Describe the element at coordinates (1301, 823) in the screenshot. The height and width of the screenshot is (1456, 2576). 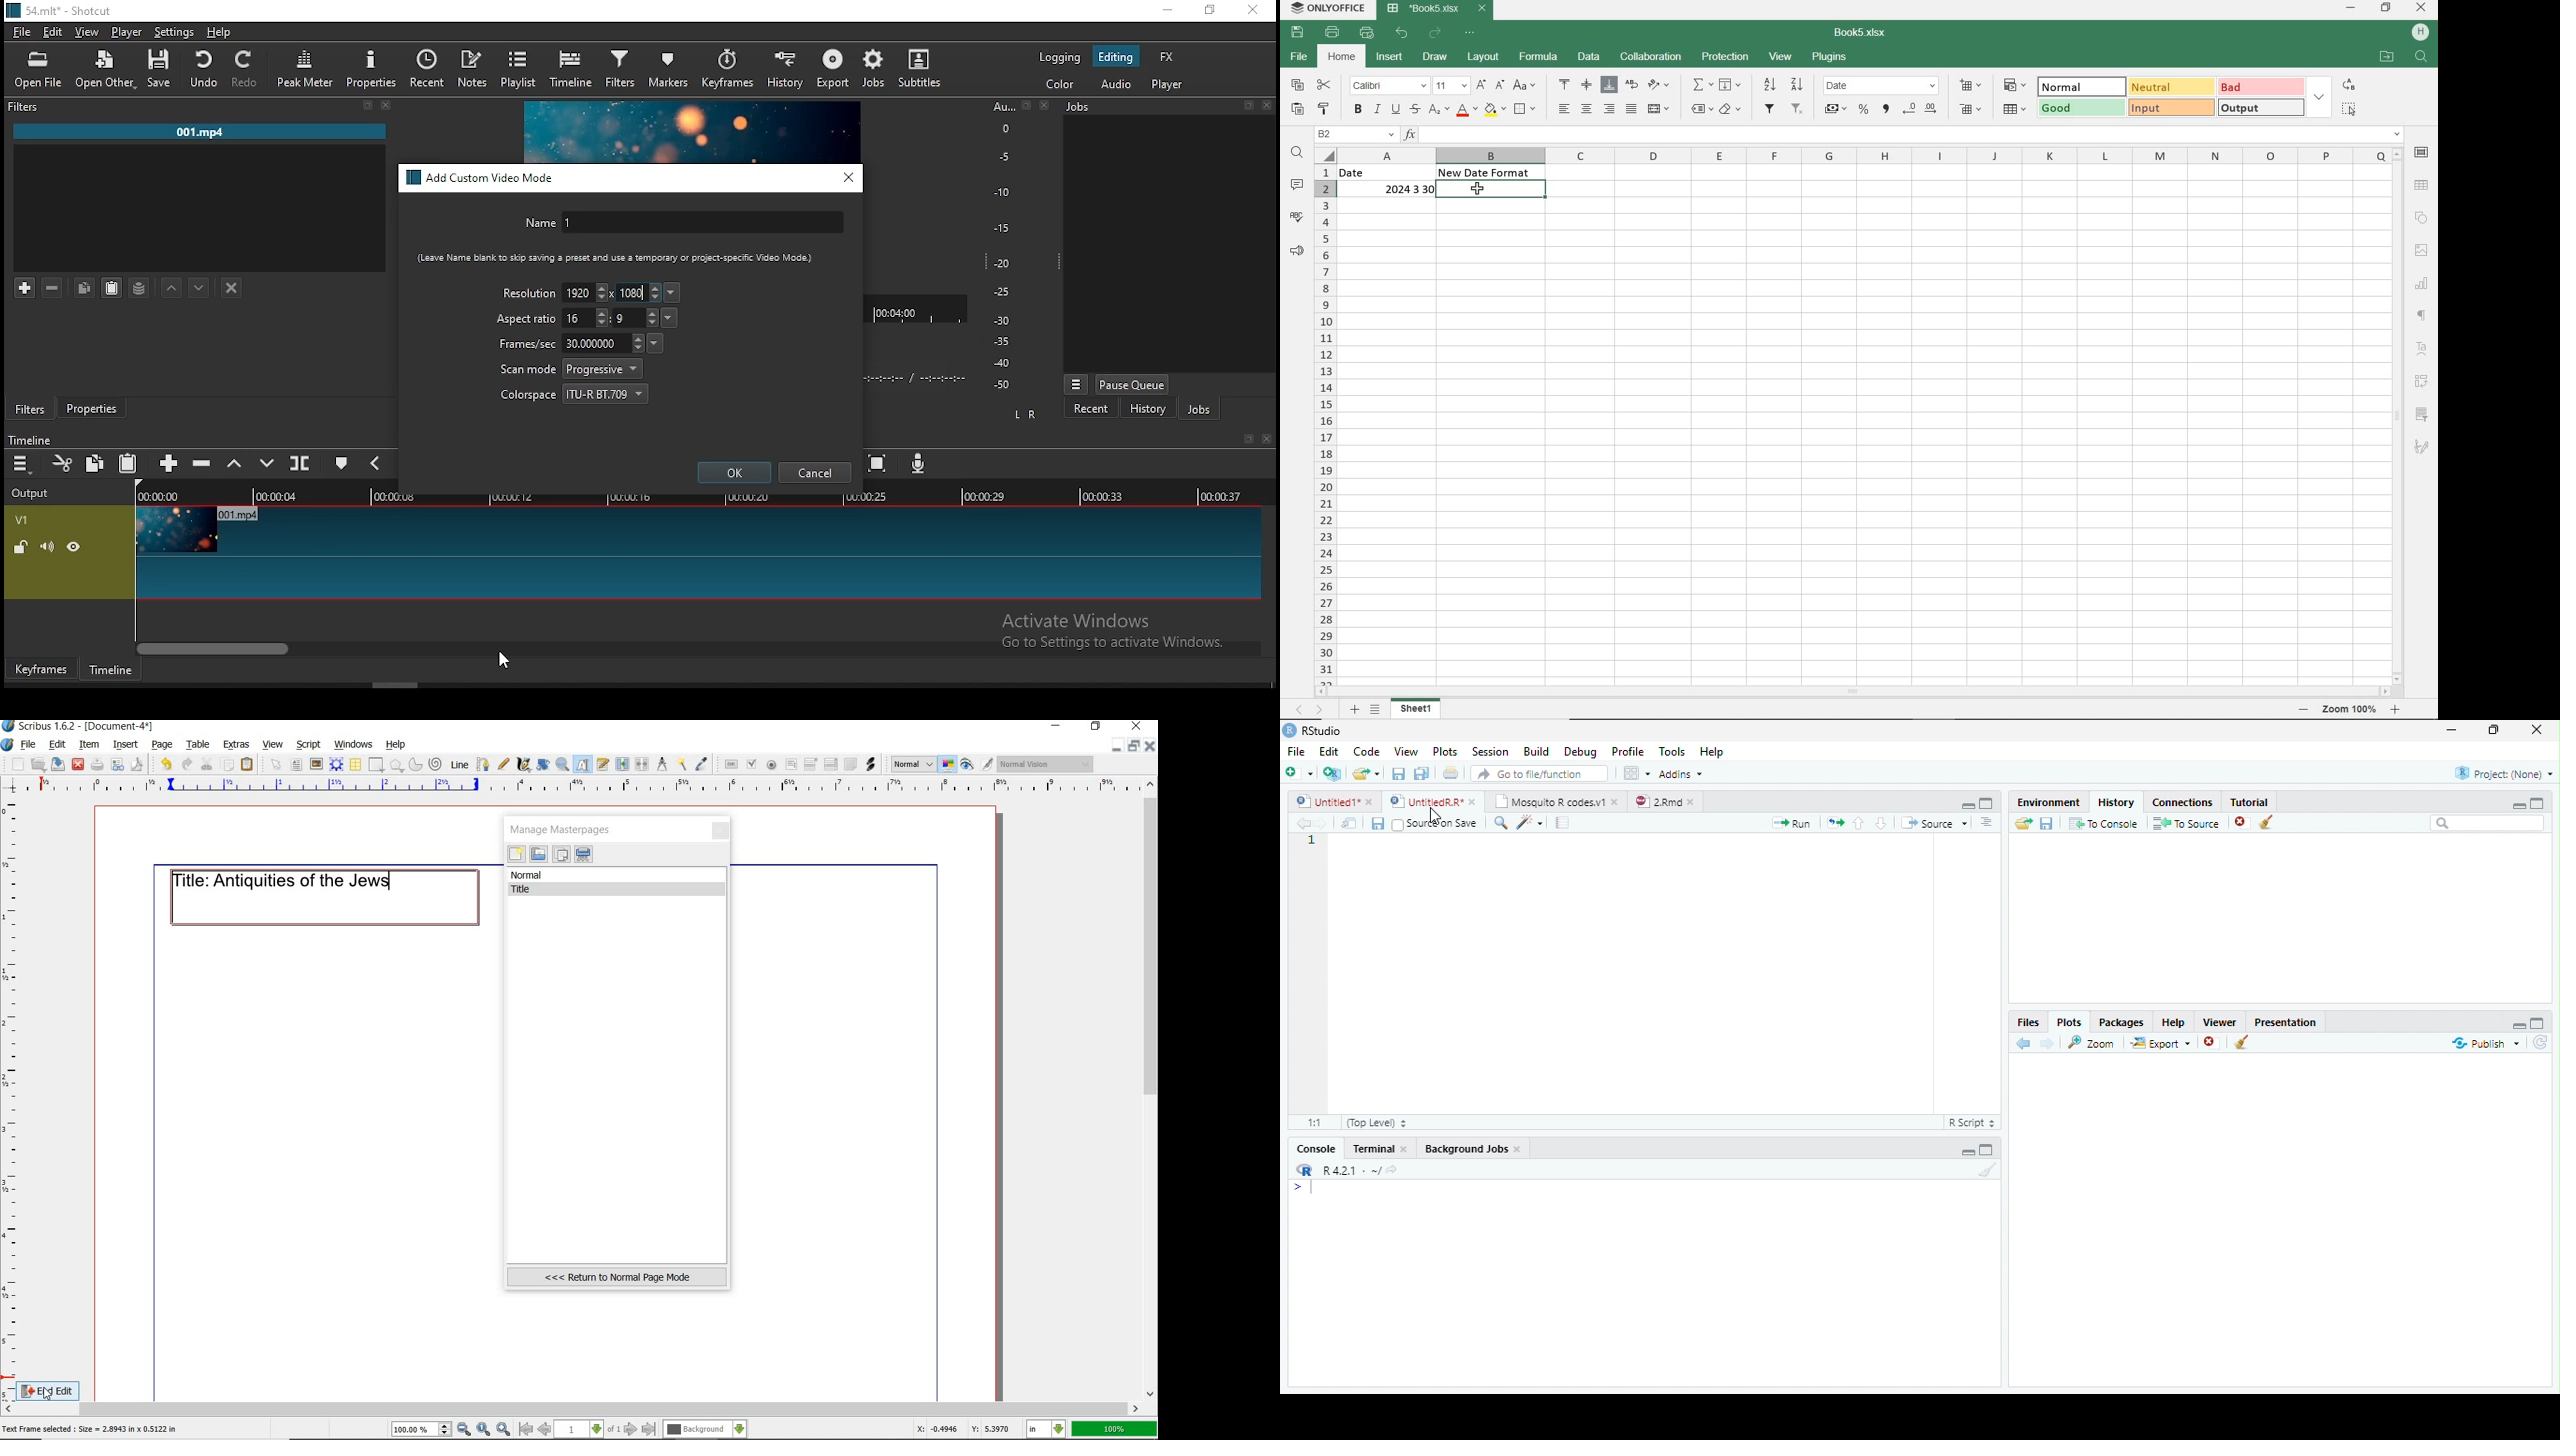
I see `Previous Source Location` at that location.